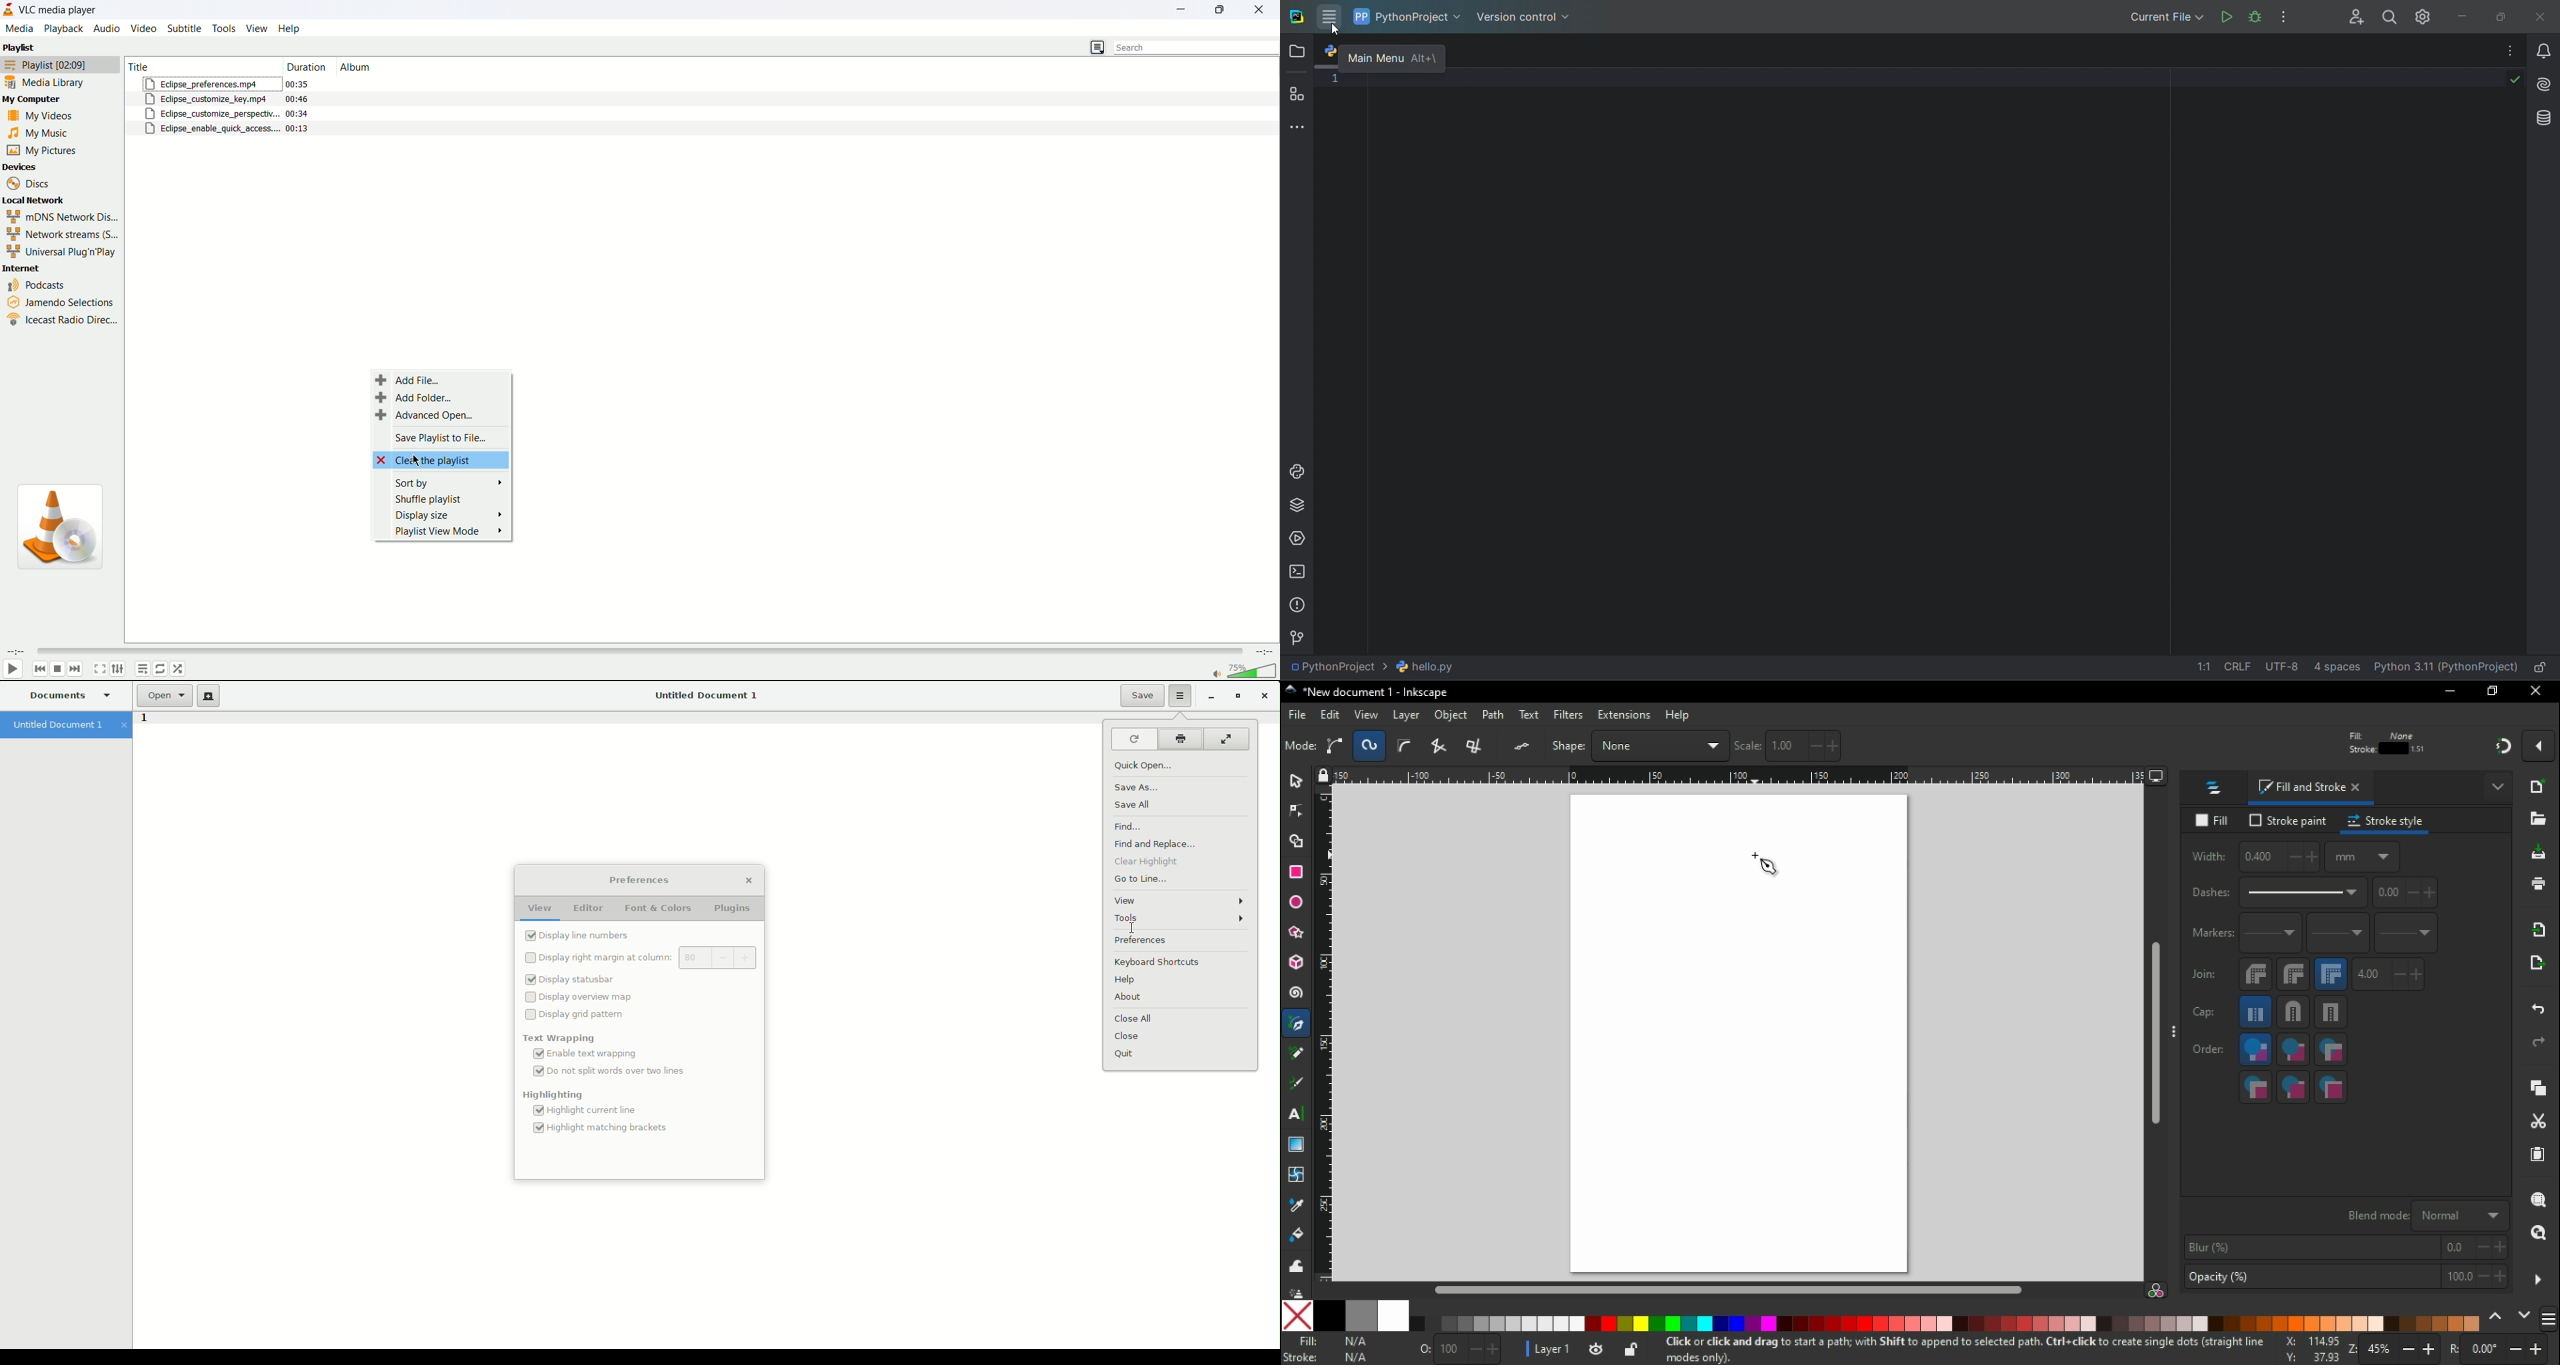 The height and width of the screenshot is (1372, 2576). Describe the element at coordinates (2550, 1317) in the screenshot. I see `color palettes` at that location.